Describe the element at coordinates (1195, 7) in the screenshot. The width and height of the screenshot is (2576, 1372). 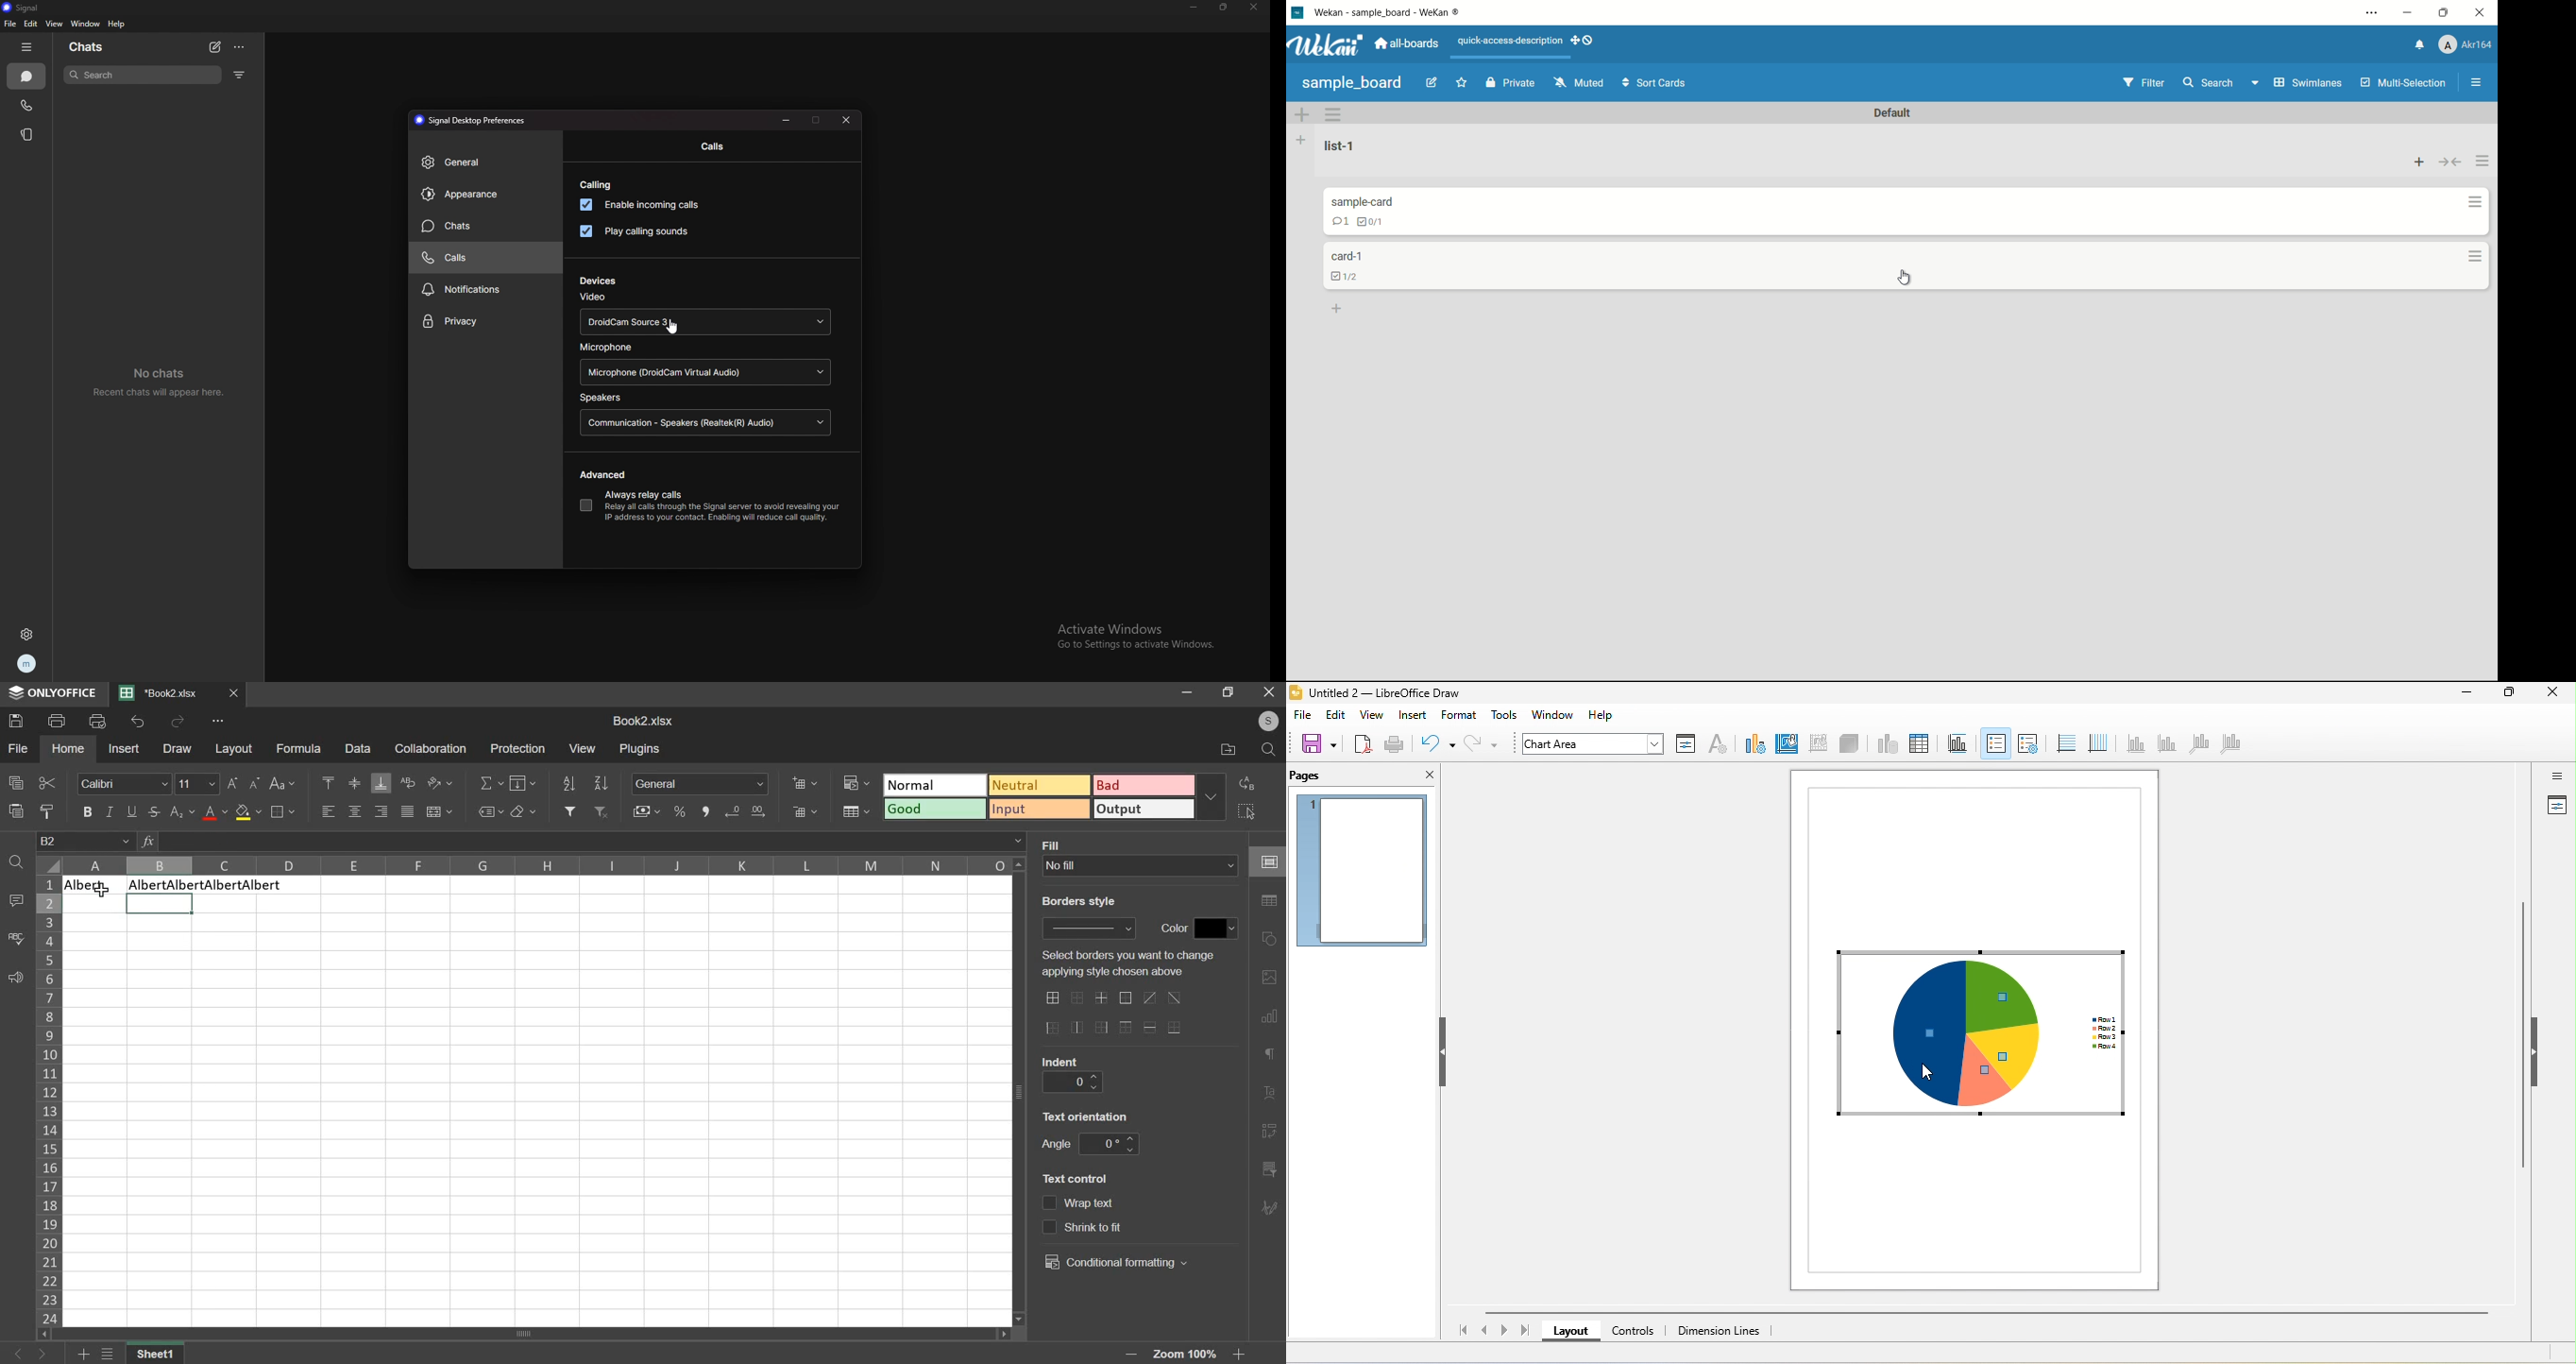
I see `minimize` at that location.